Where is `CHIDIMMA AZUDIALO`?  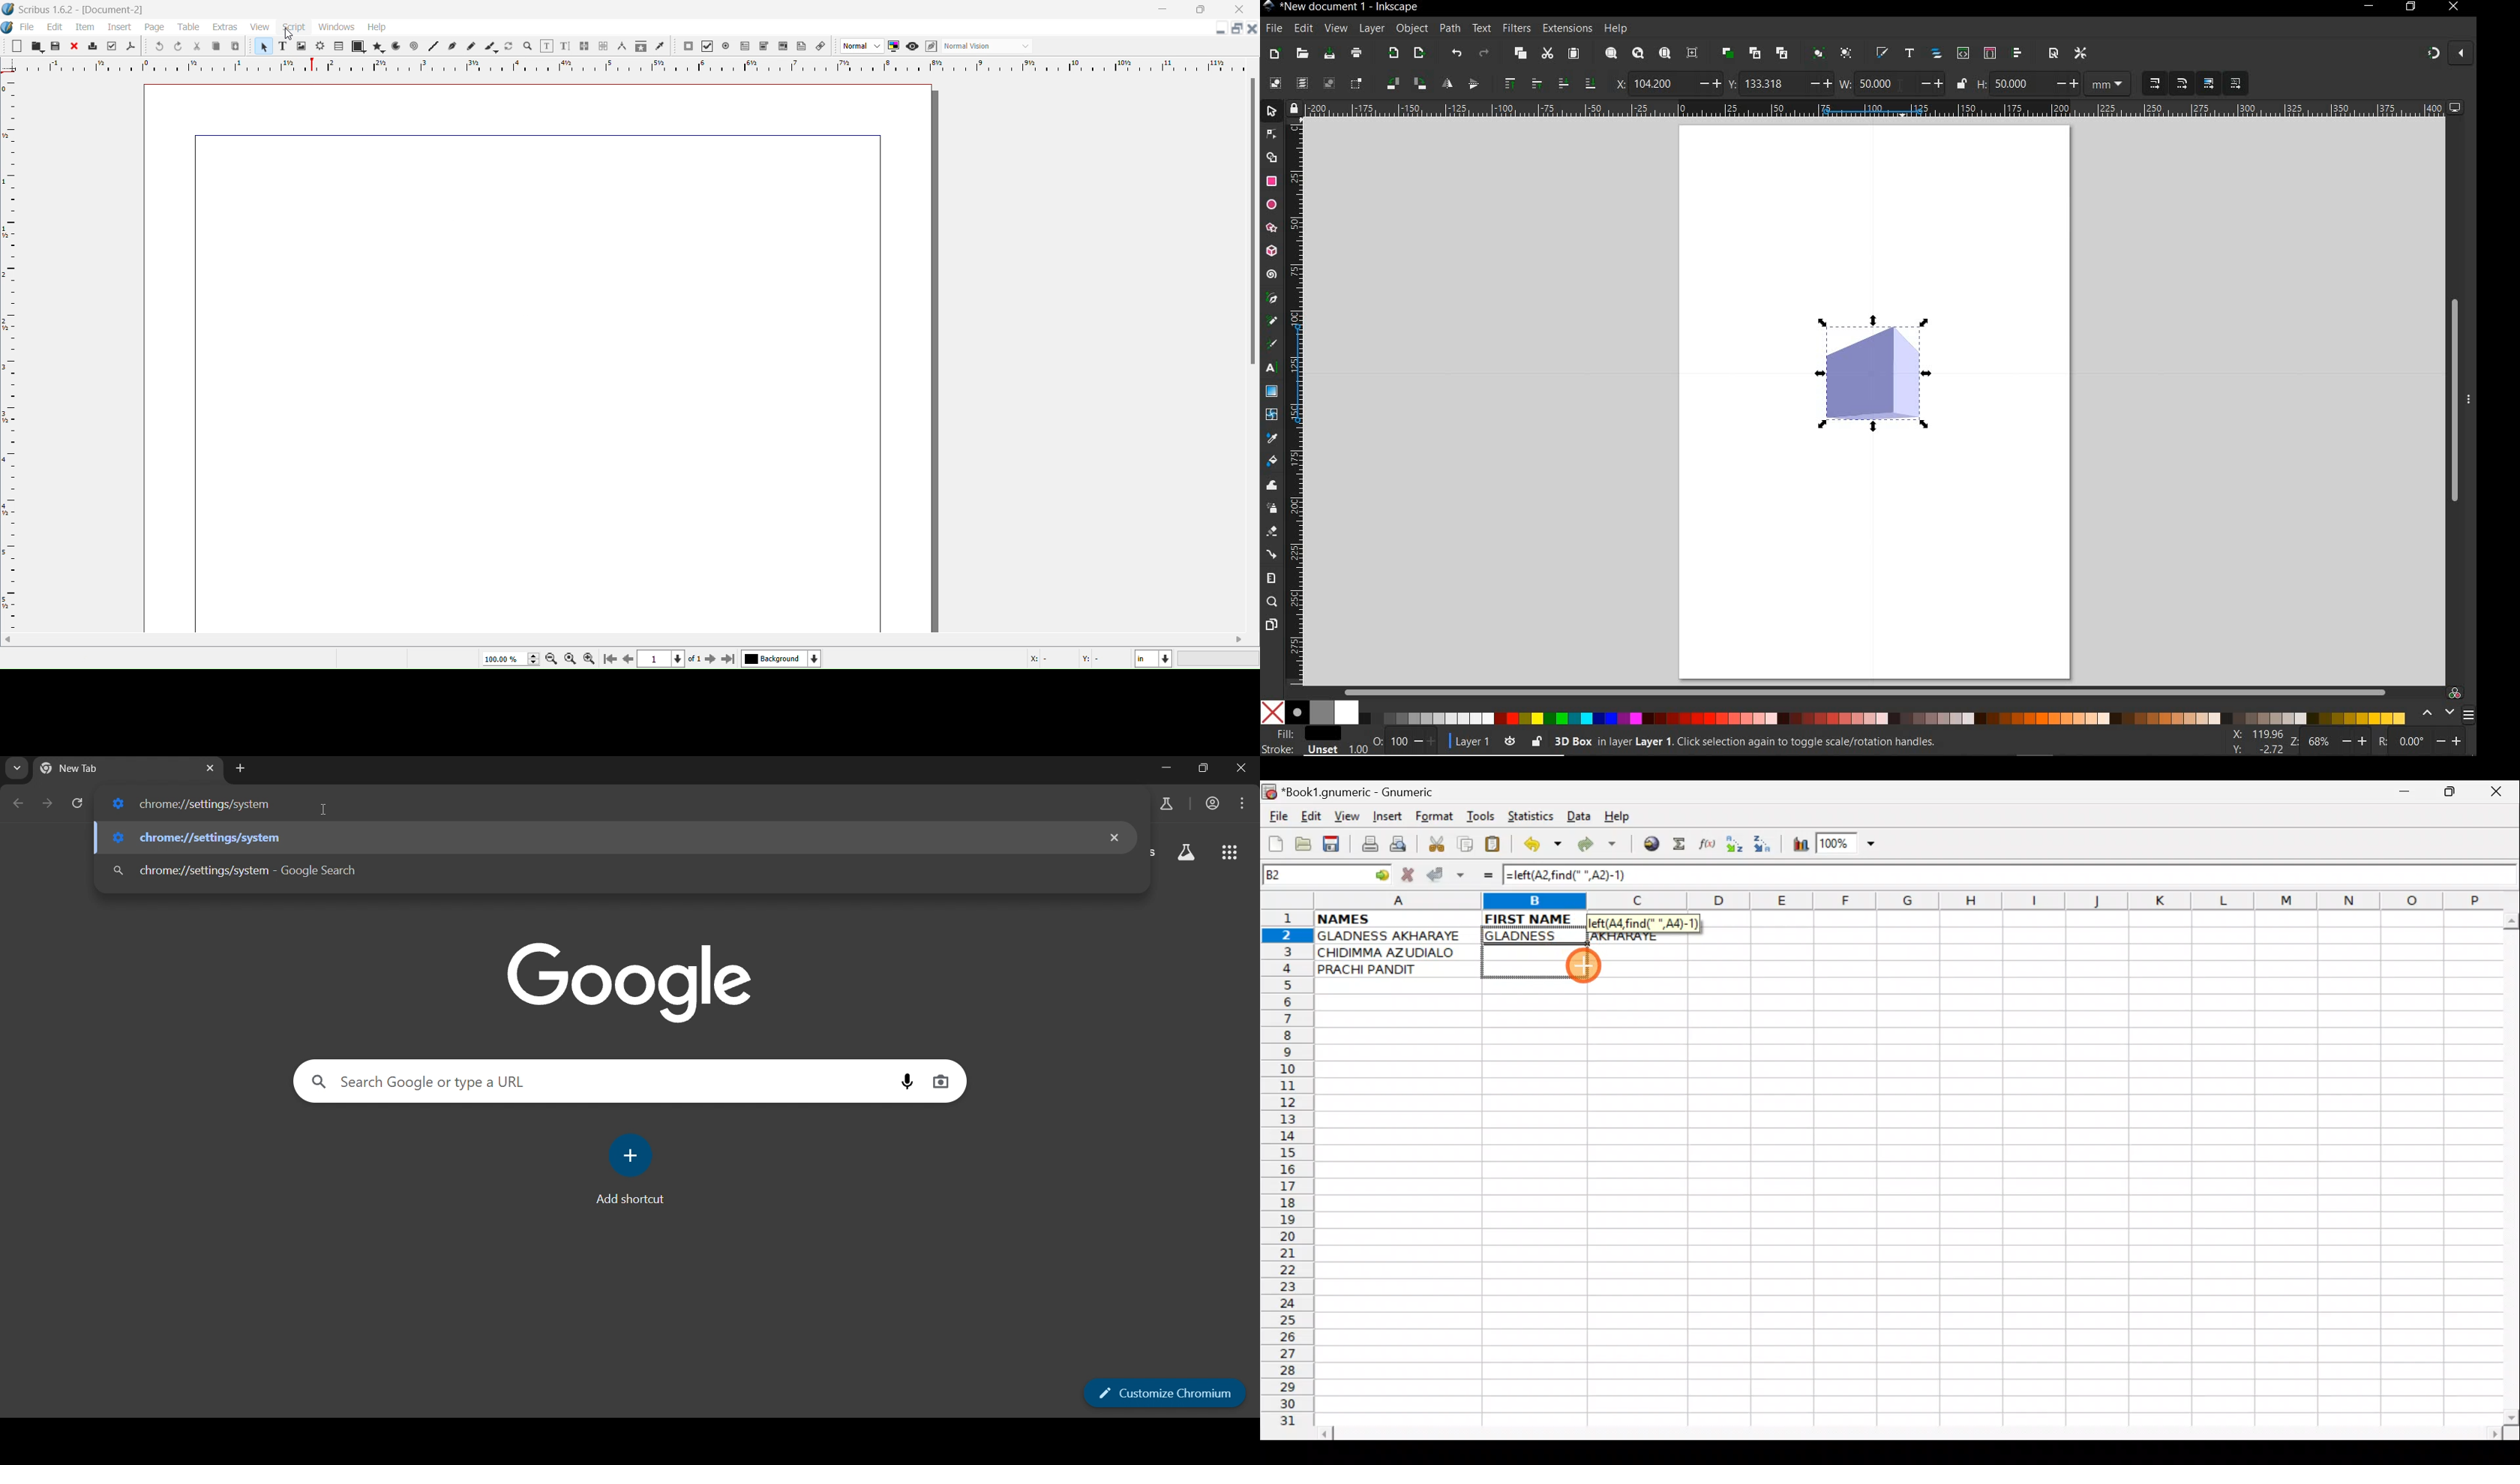
CHIDIMMA AZUDIALO is located at coordinates (1391, 952).